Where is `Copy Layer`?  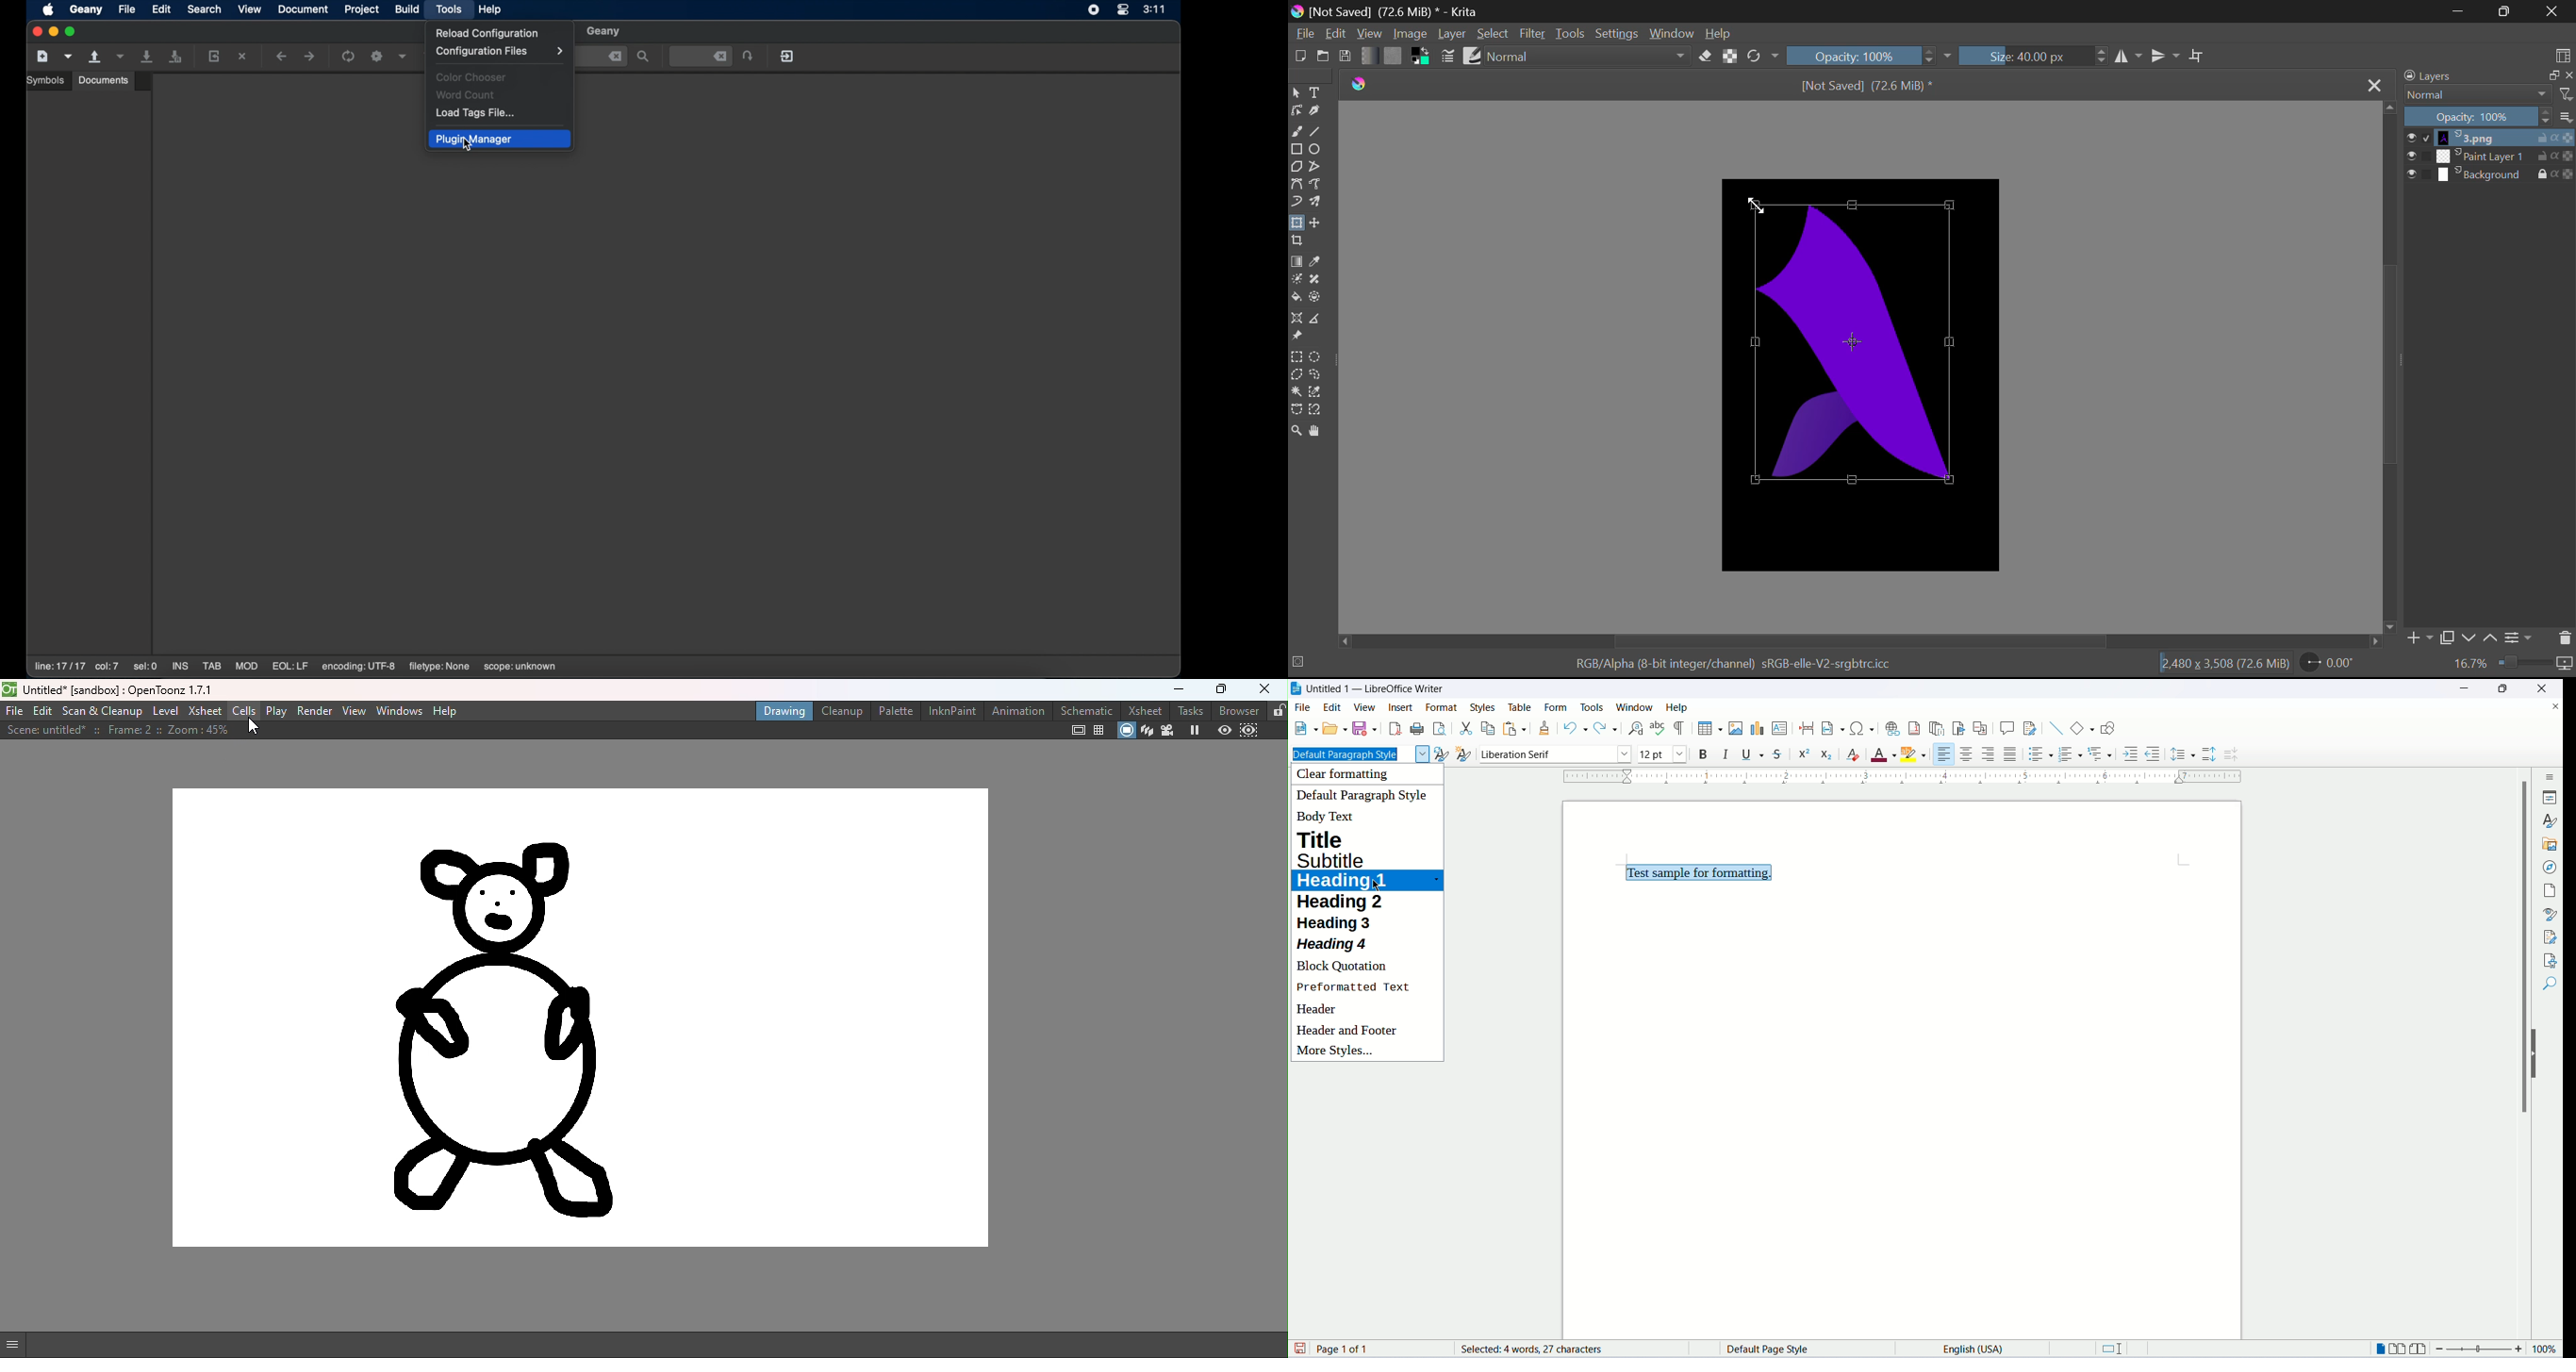 Copy Layer is located at coordinates (2449, 639).